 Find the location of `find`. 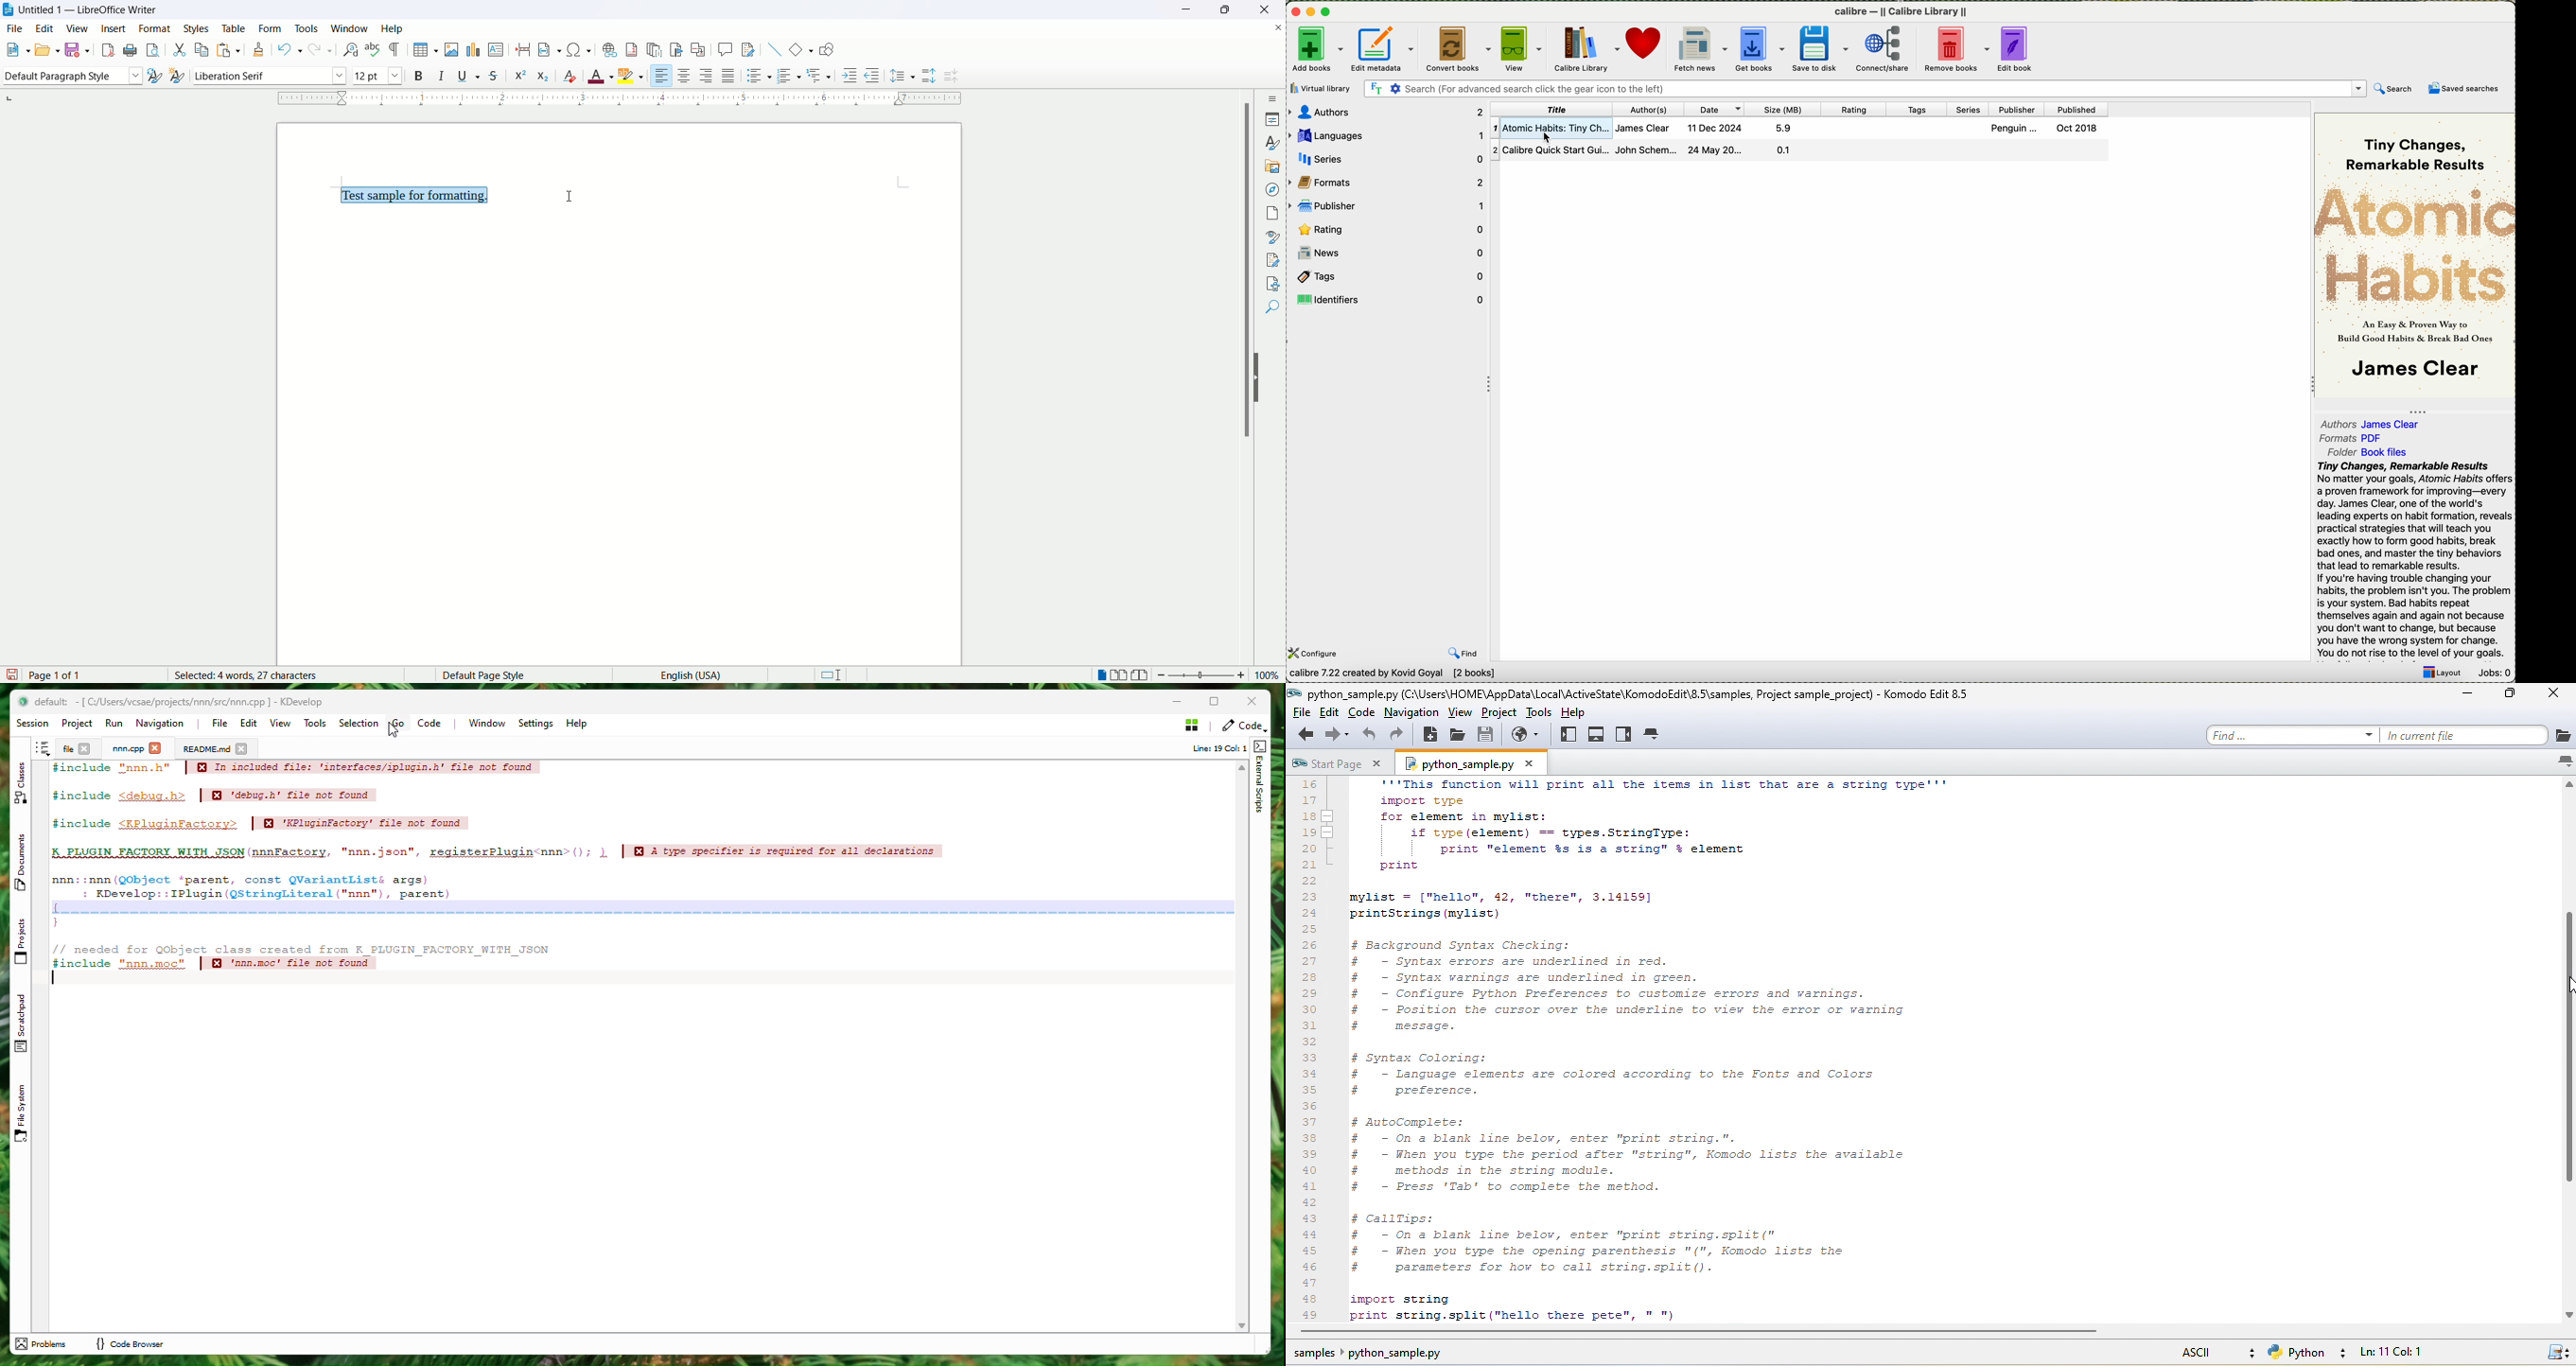

find is located at coordinates (1274, 309).